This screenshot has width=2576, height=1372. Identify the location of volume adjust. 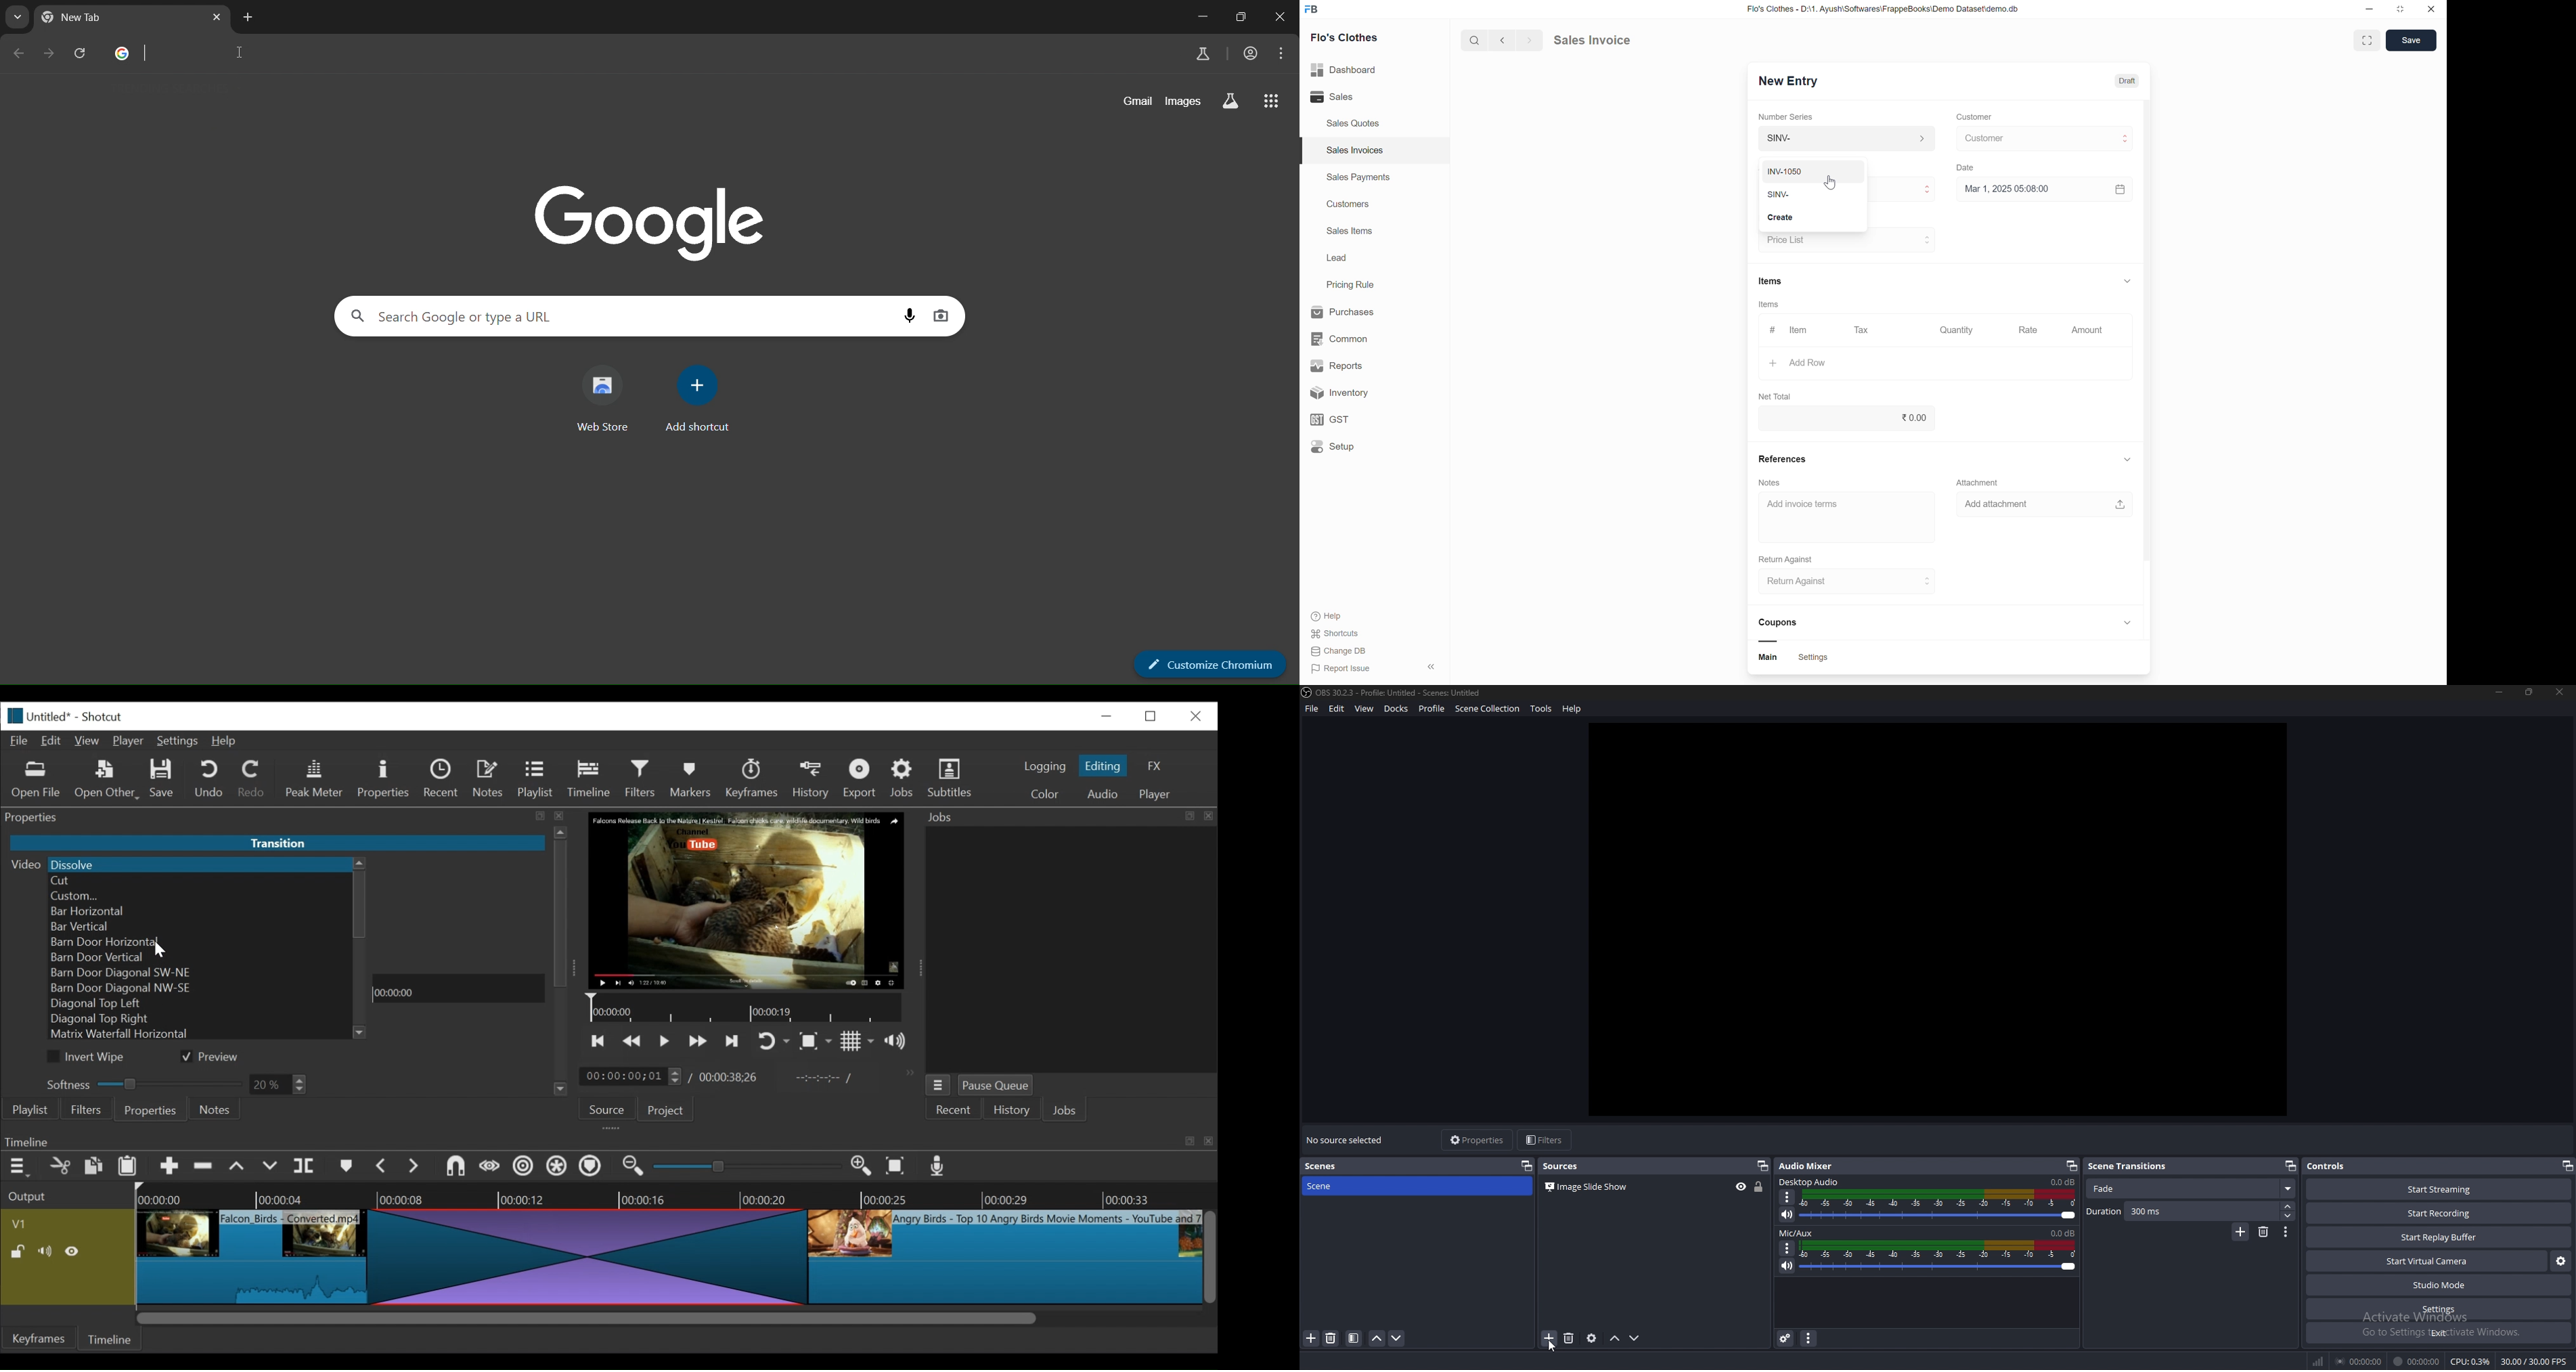
(1939, 1204).